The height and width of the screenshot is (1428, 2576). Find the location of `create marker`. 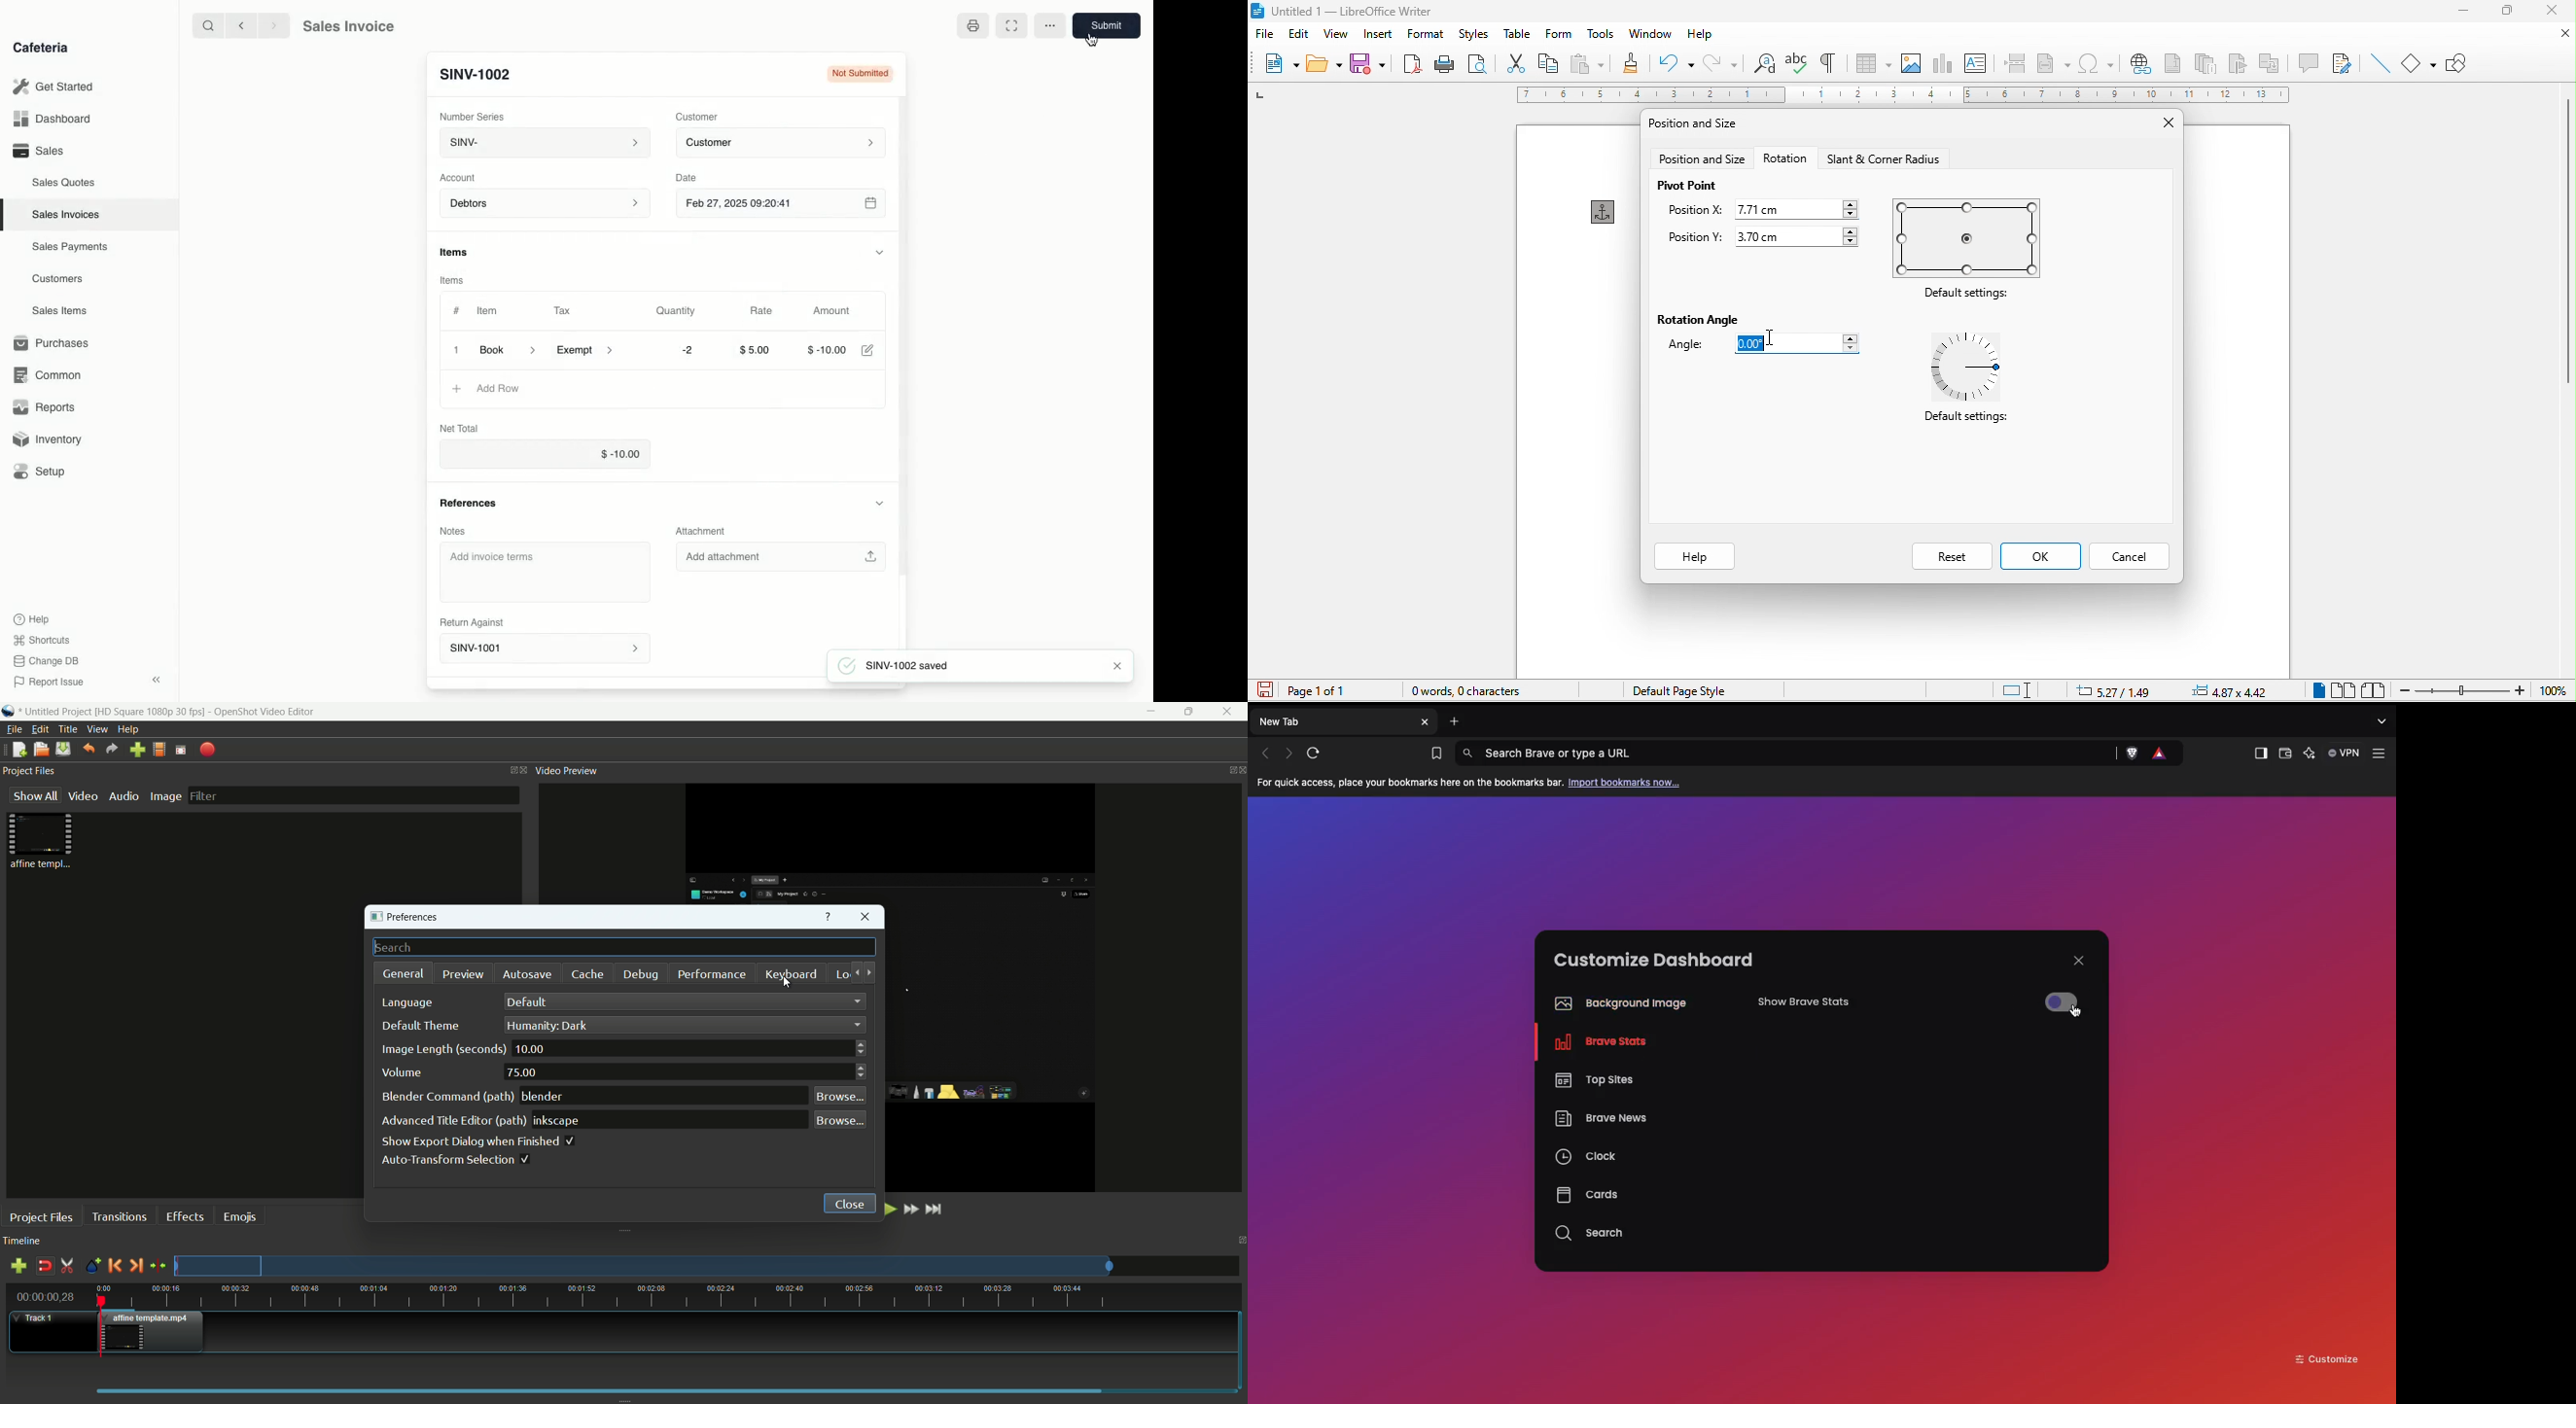

create marker is located at coordinates (90, 1266).